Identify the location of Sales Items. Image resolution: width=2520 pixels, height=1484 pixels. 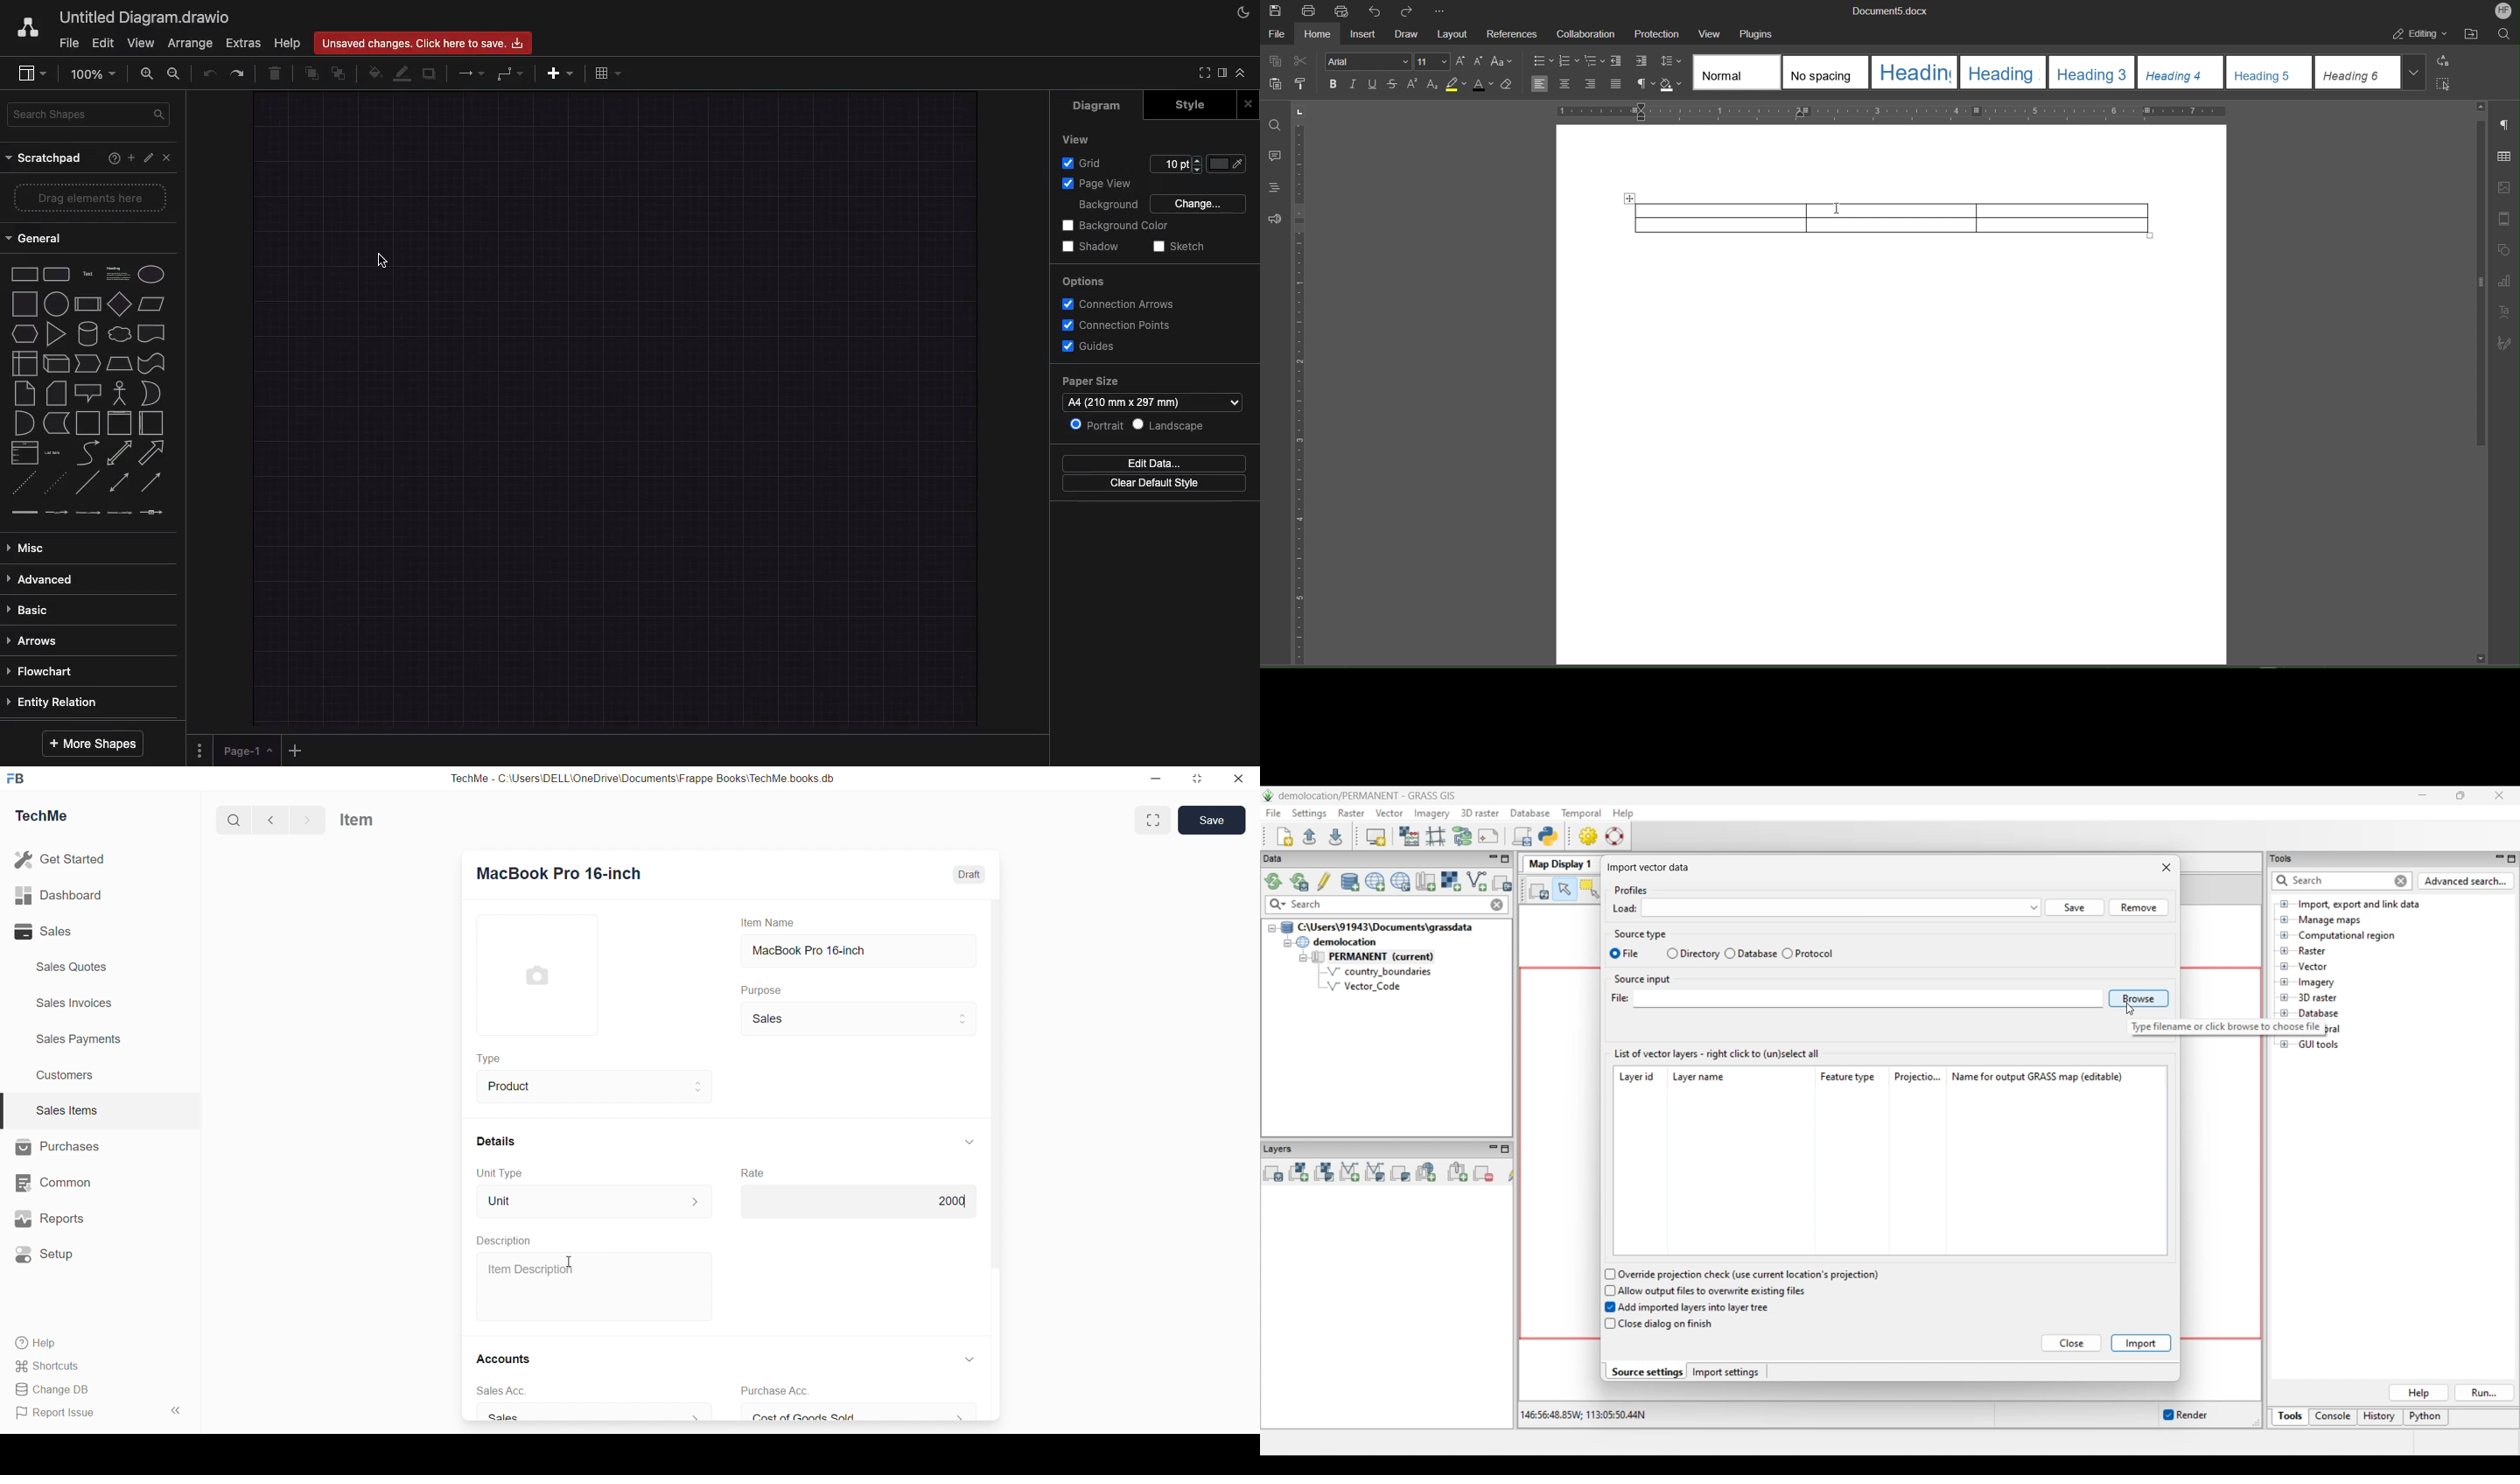
(67, 1110).